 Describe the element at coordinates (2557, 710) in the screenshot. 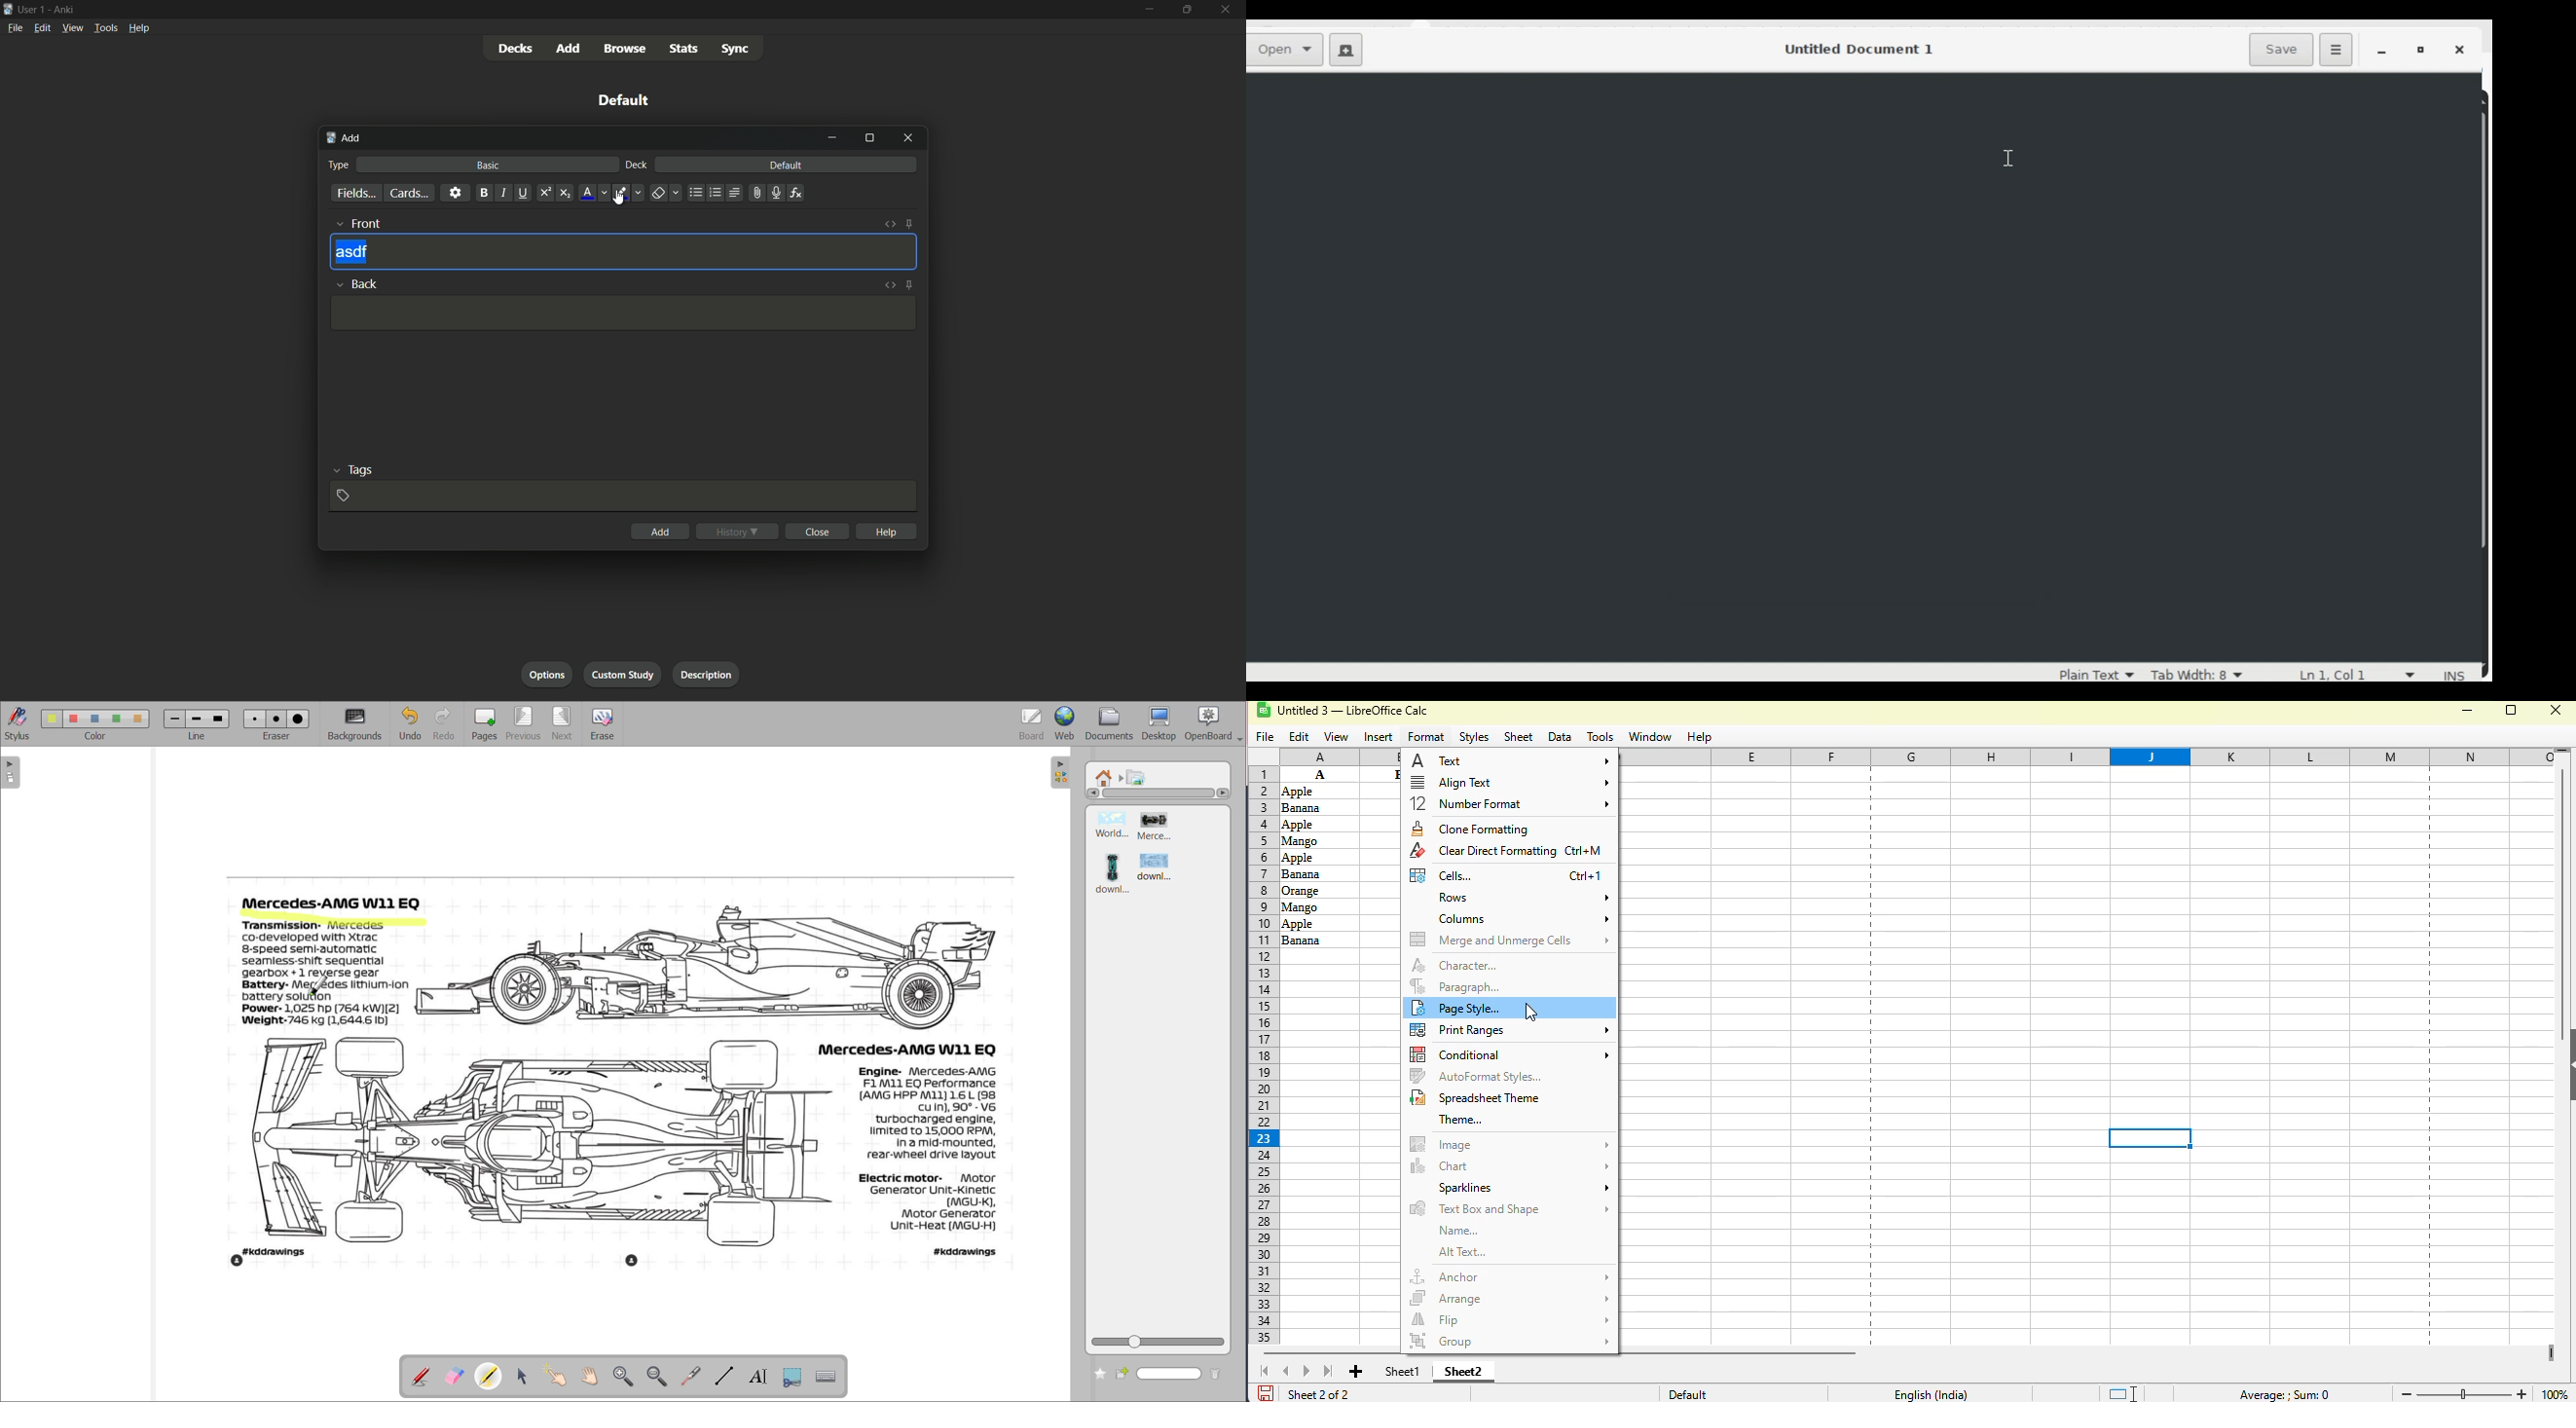

I see `close` at that location.